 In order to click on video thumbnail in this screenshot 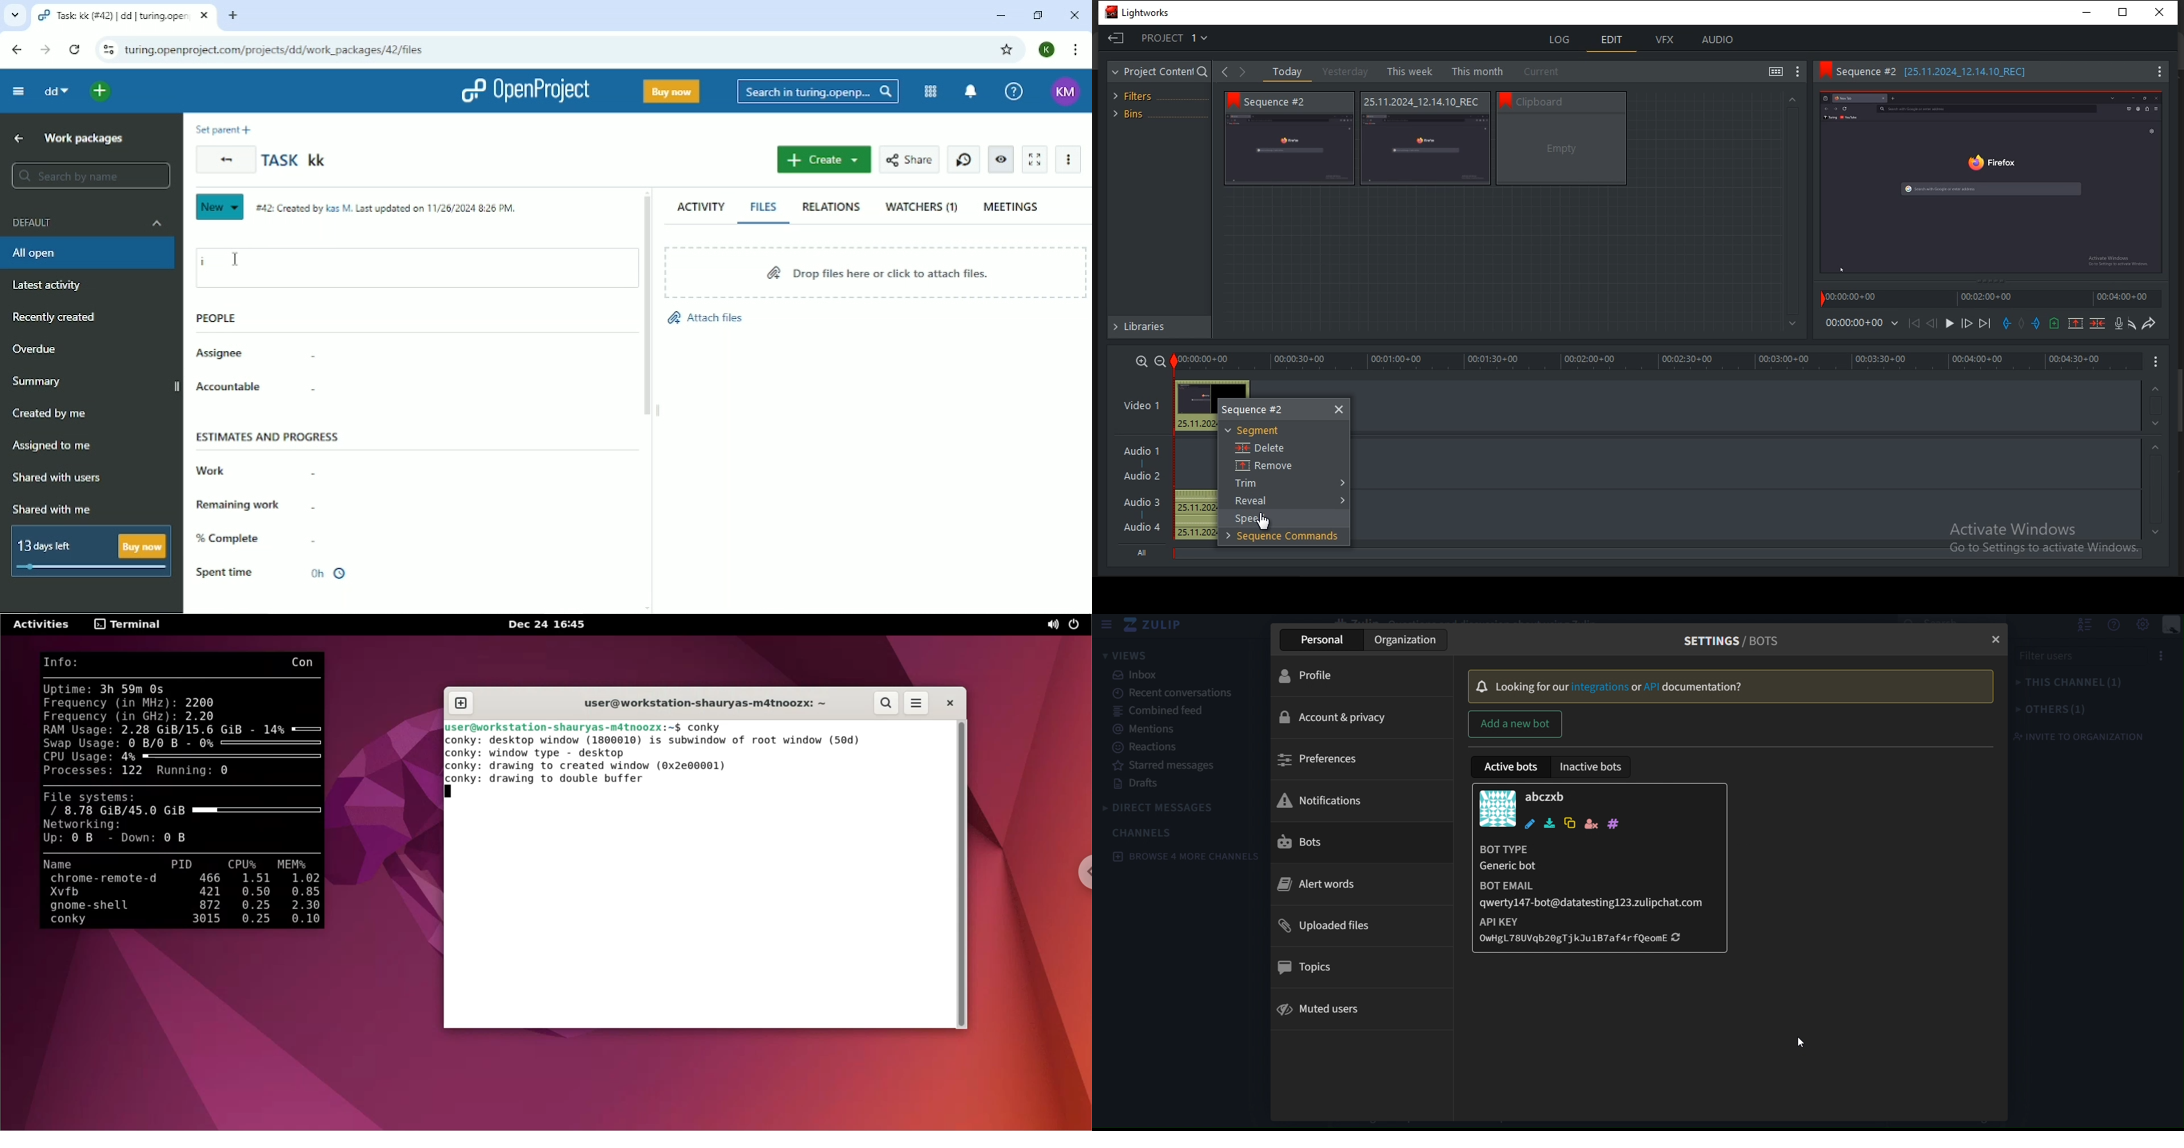, I will do `click(1427, 149)`.